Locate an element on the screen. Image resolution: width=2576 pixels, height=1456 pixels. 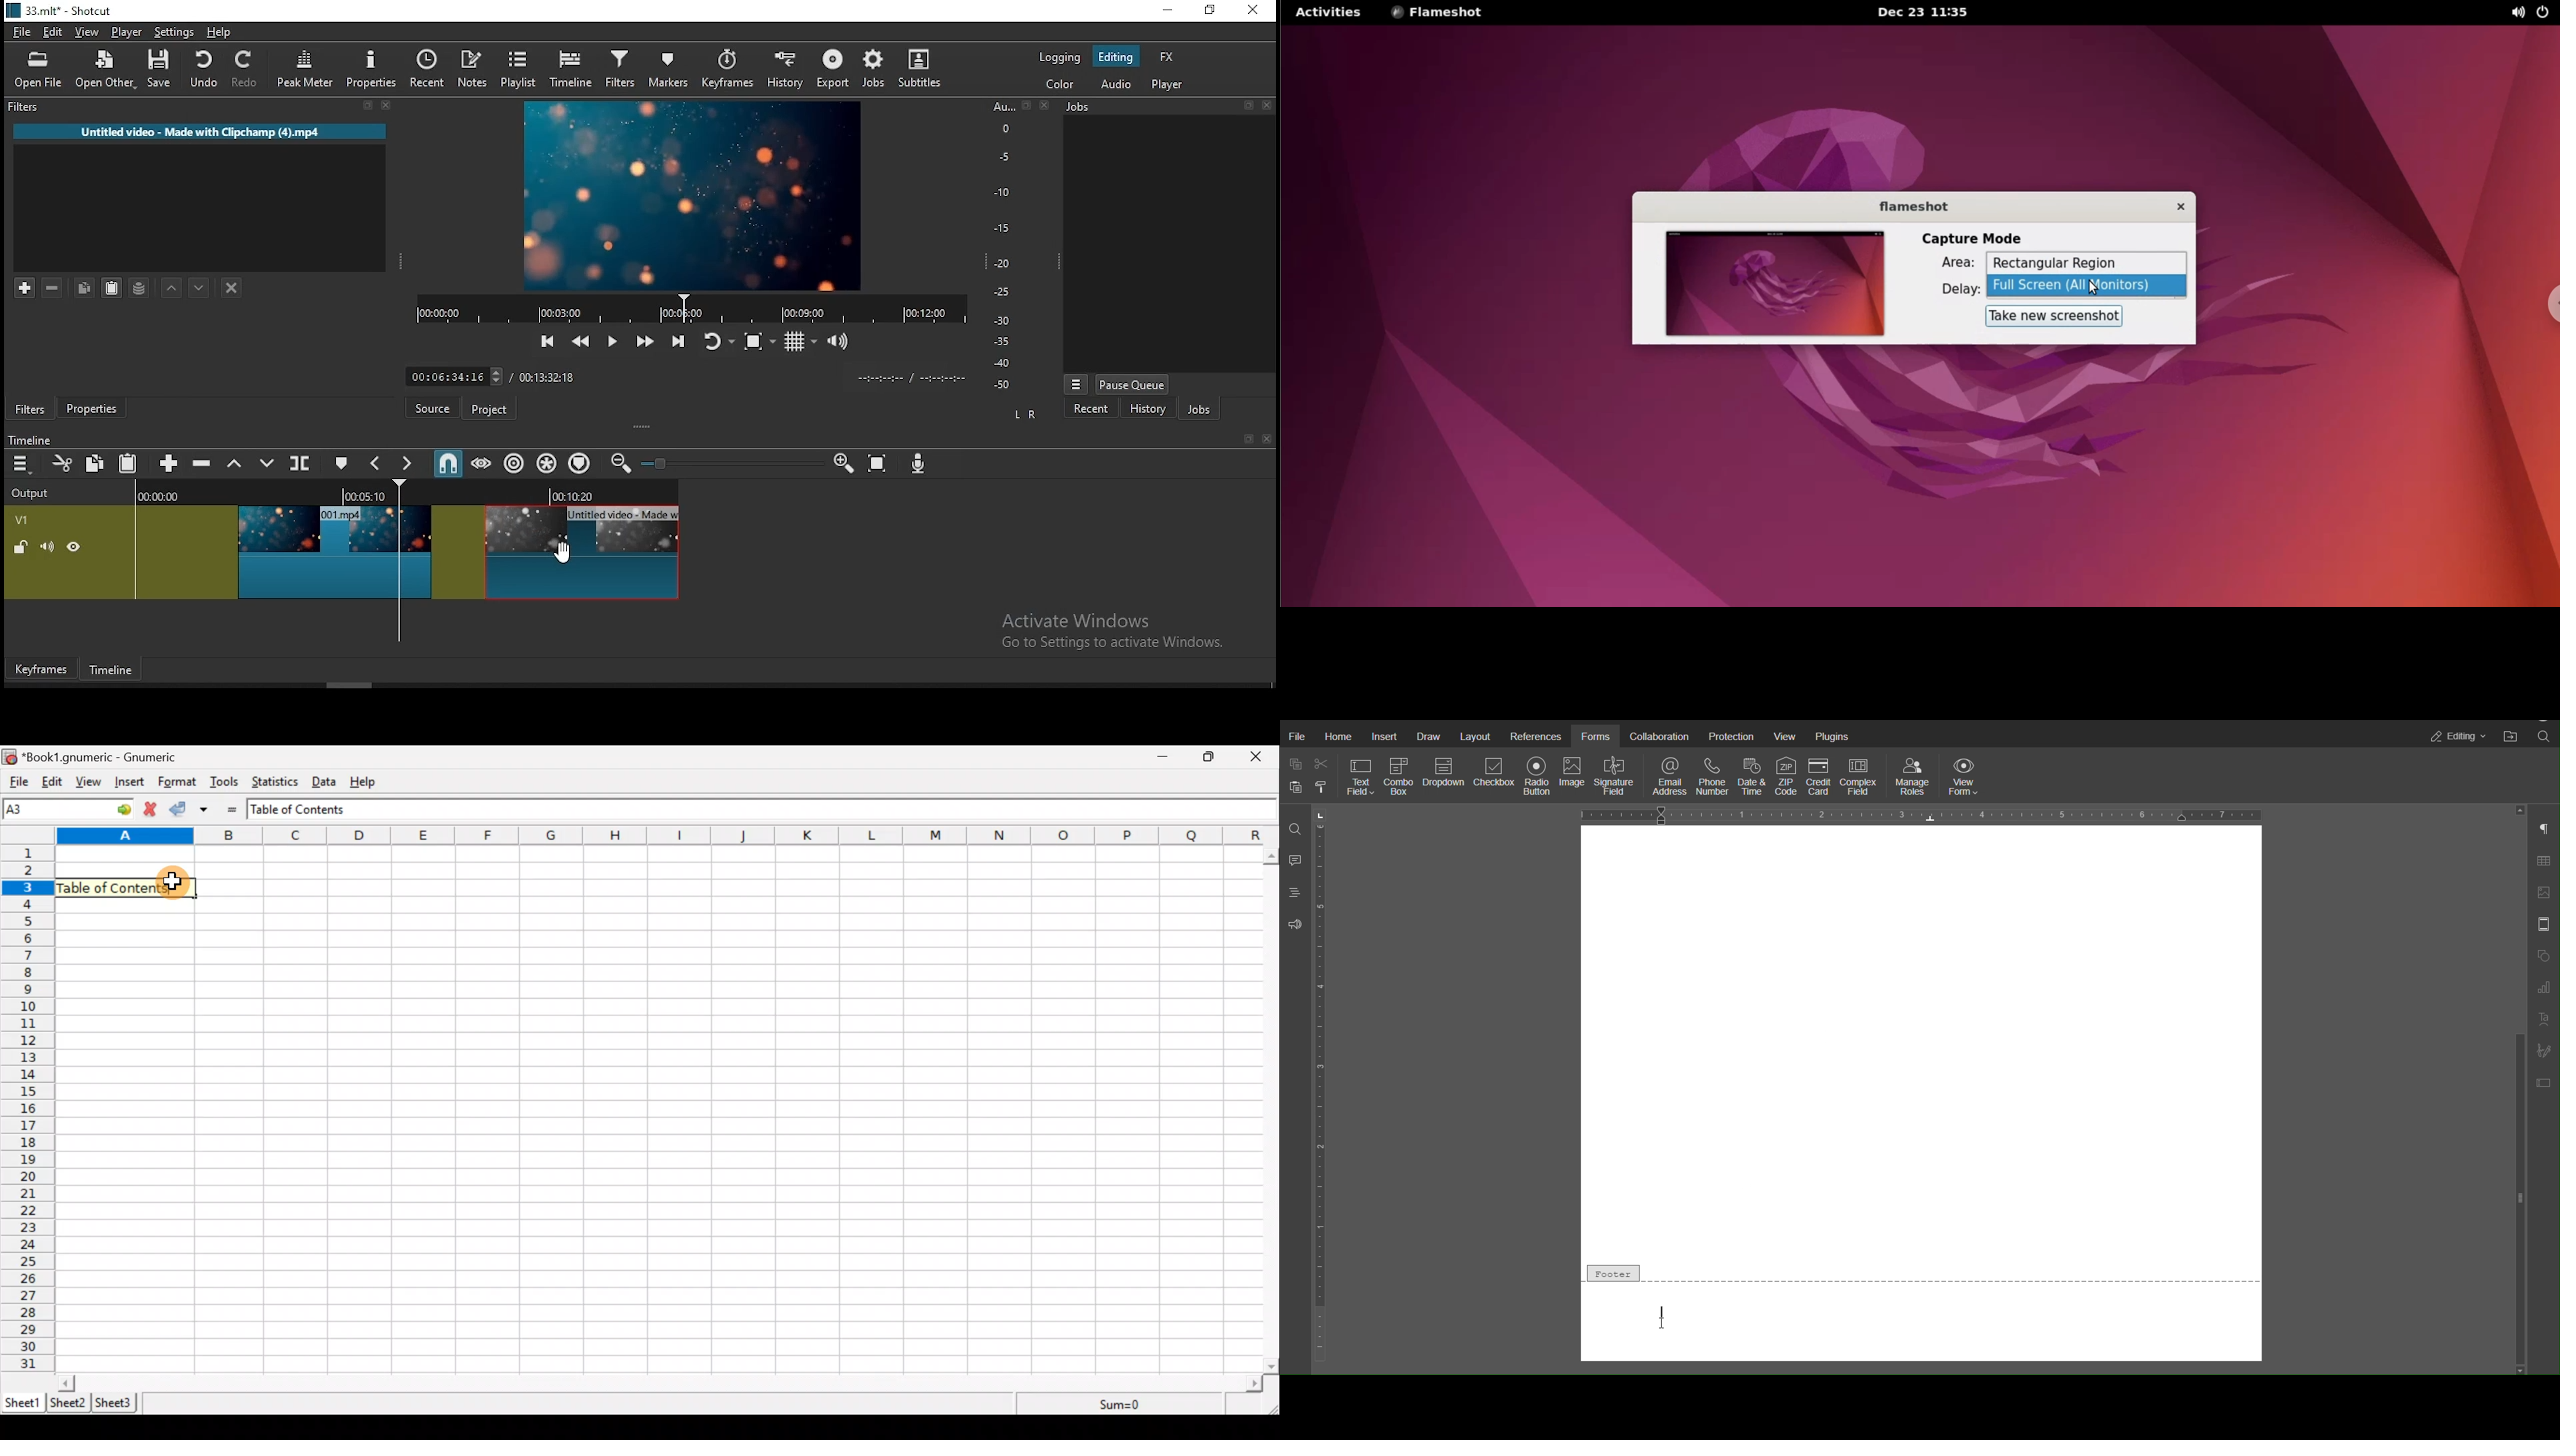
play quickly forward is located at coordinates (643, 342).